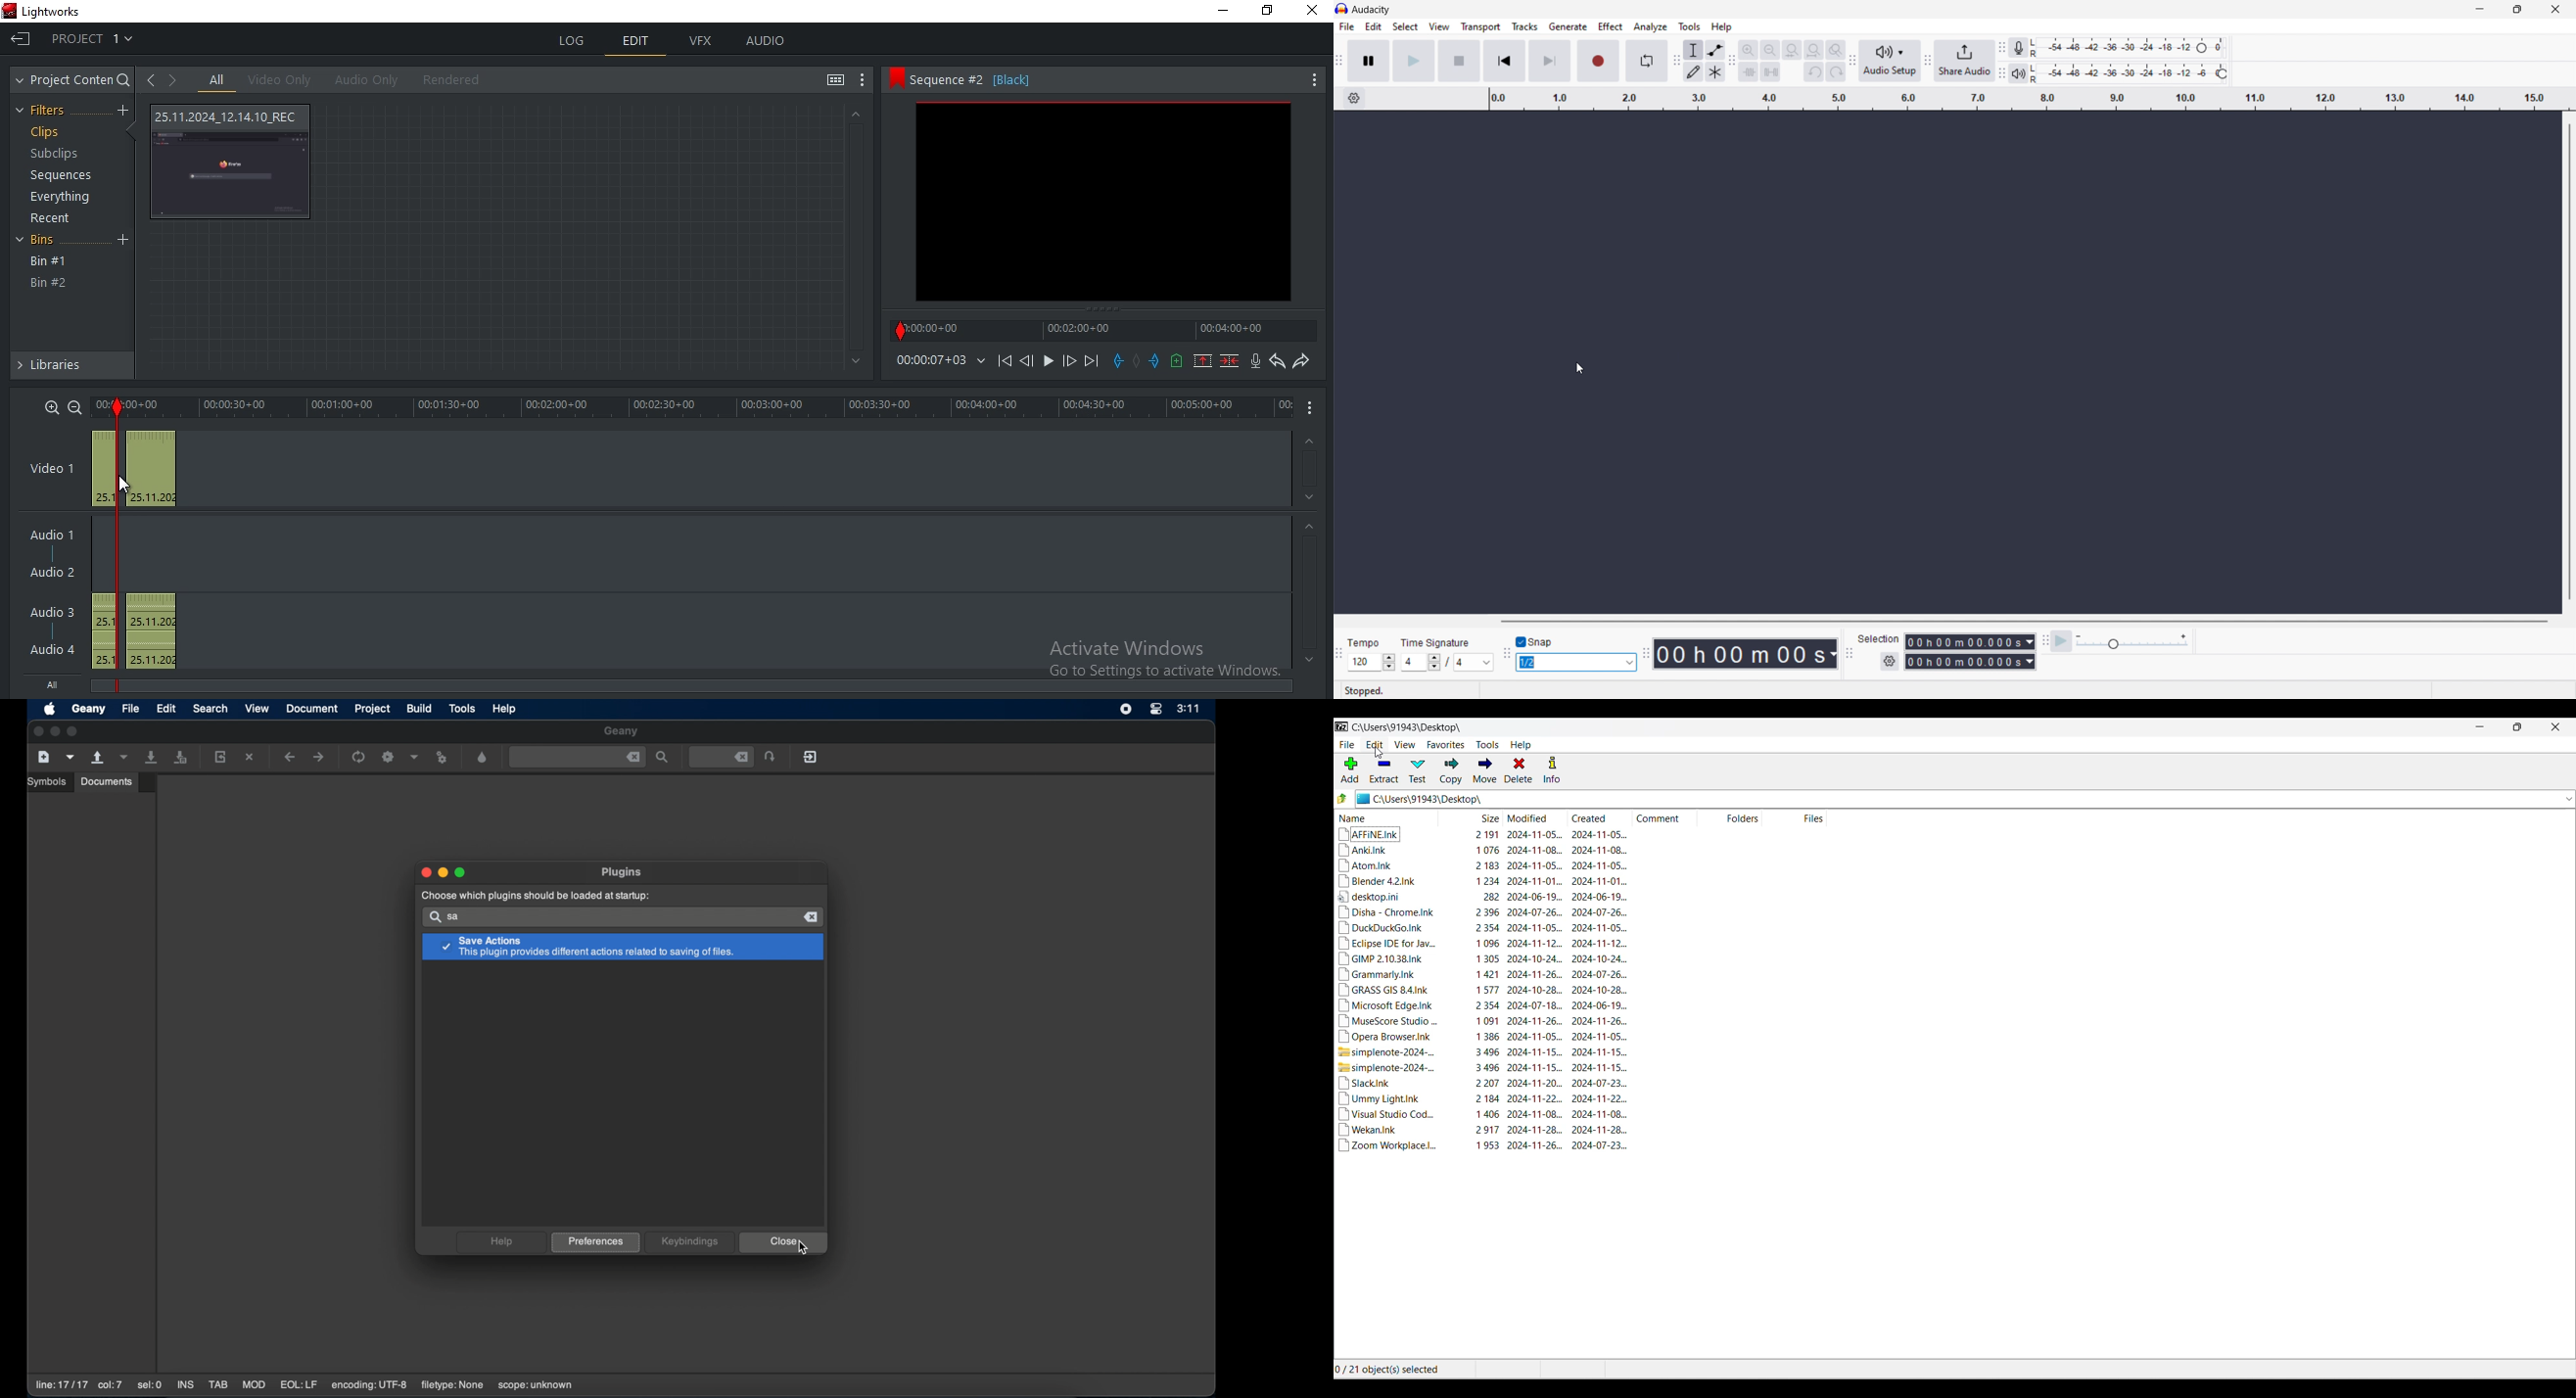 This screenshot has width=2576, height=1400. Describe the element at coordinates (716, 407) in the screenshot. I see `time` at that location.